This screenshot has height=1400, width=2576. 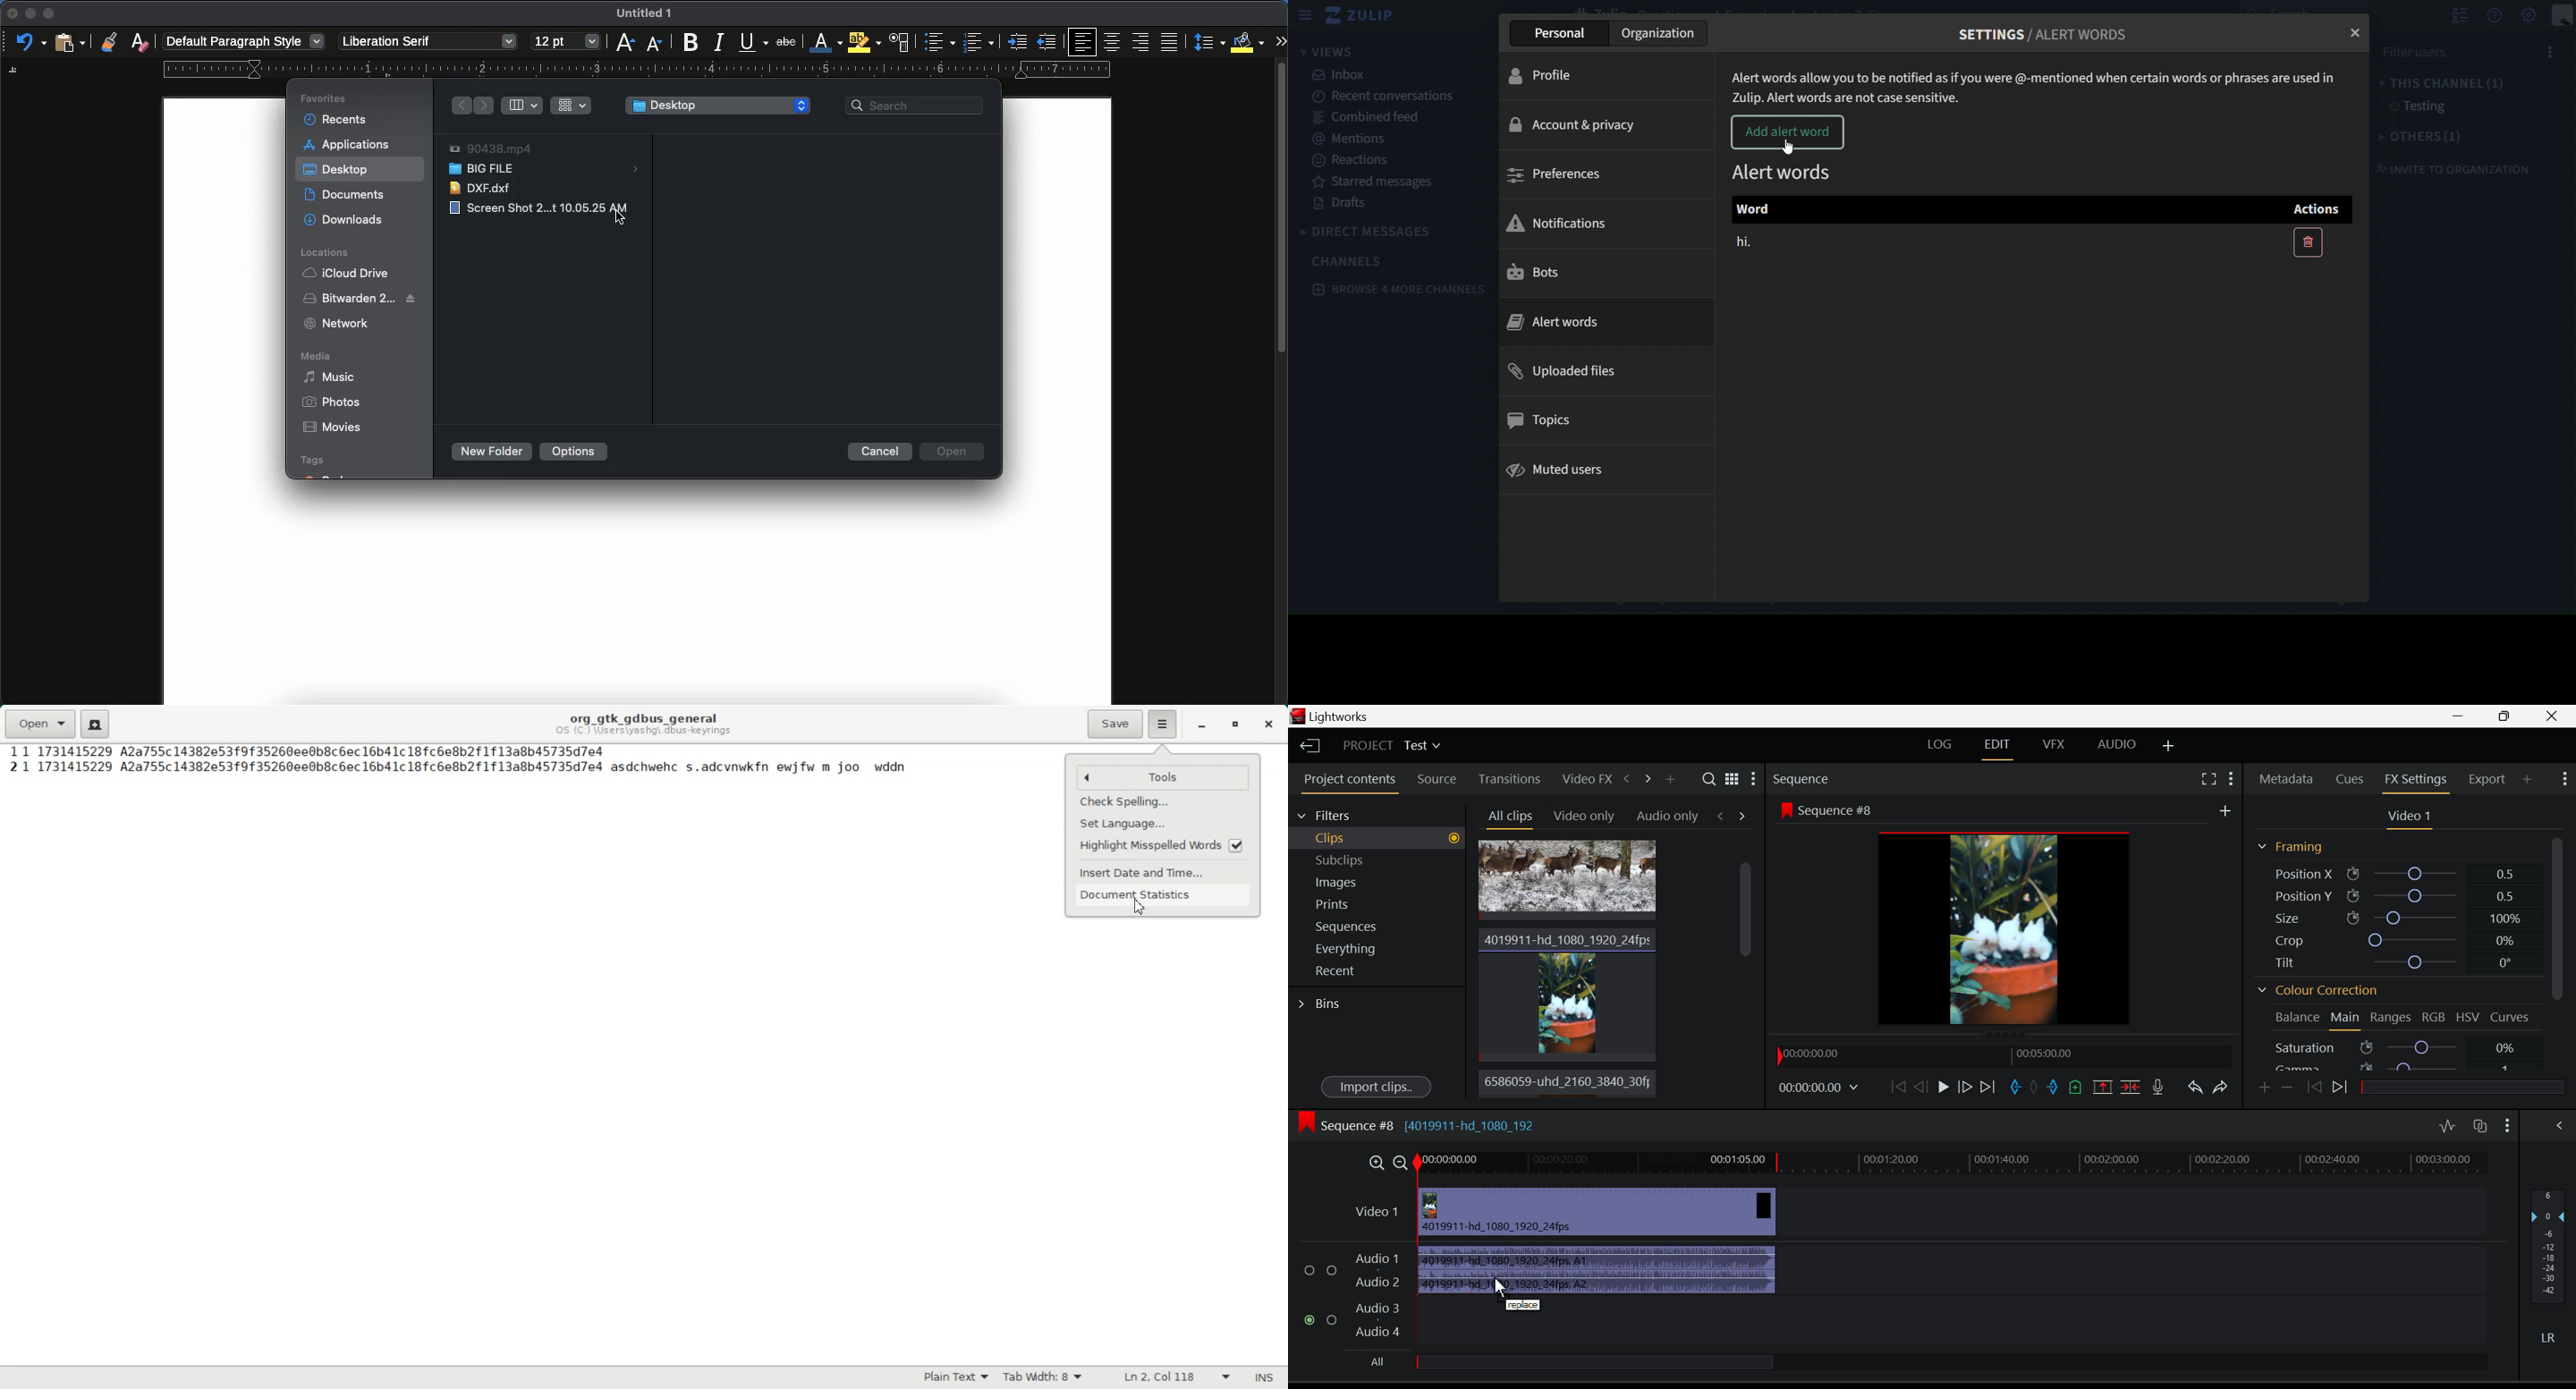 I want to click on Cursor, so click(x=1786, y=146).